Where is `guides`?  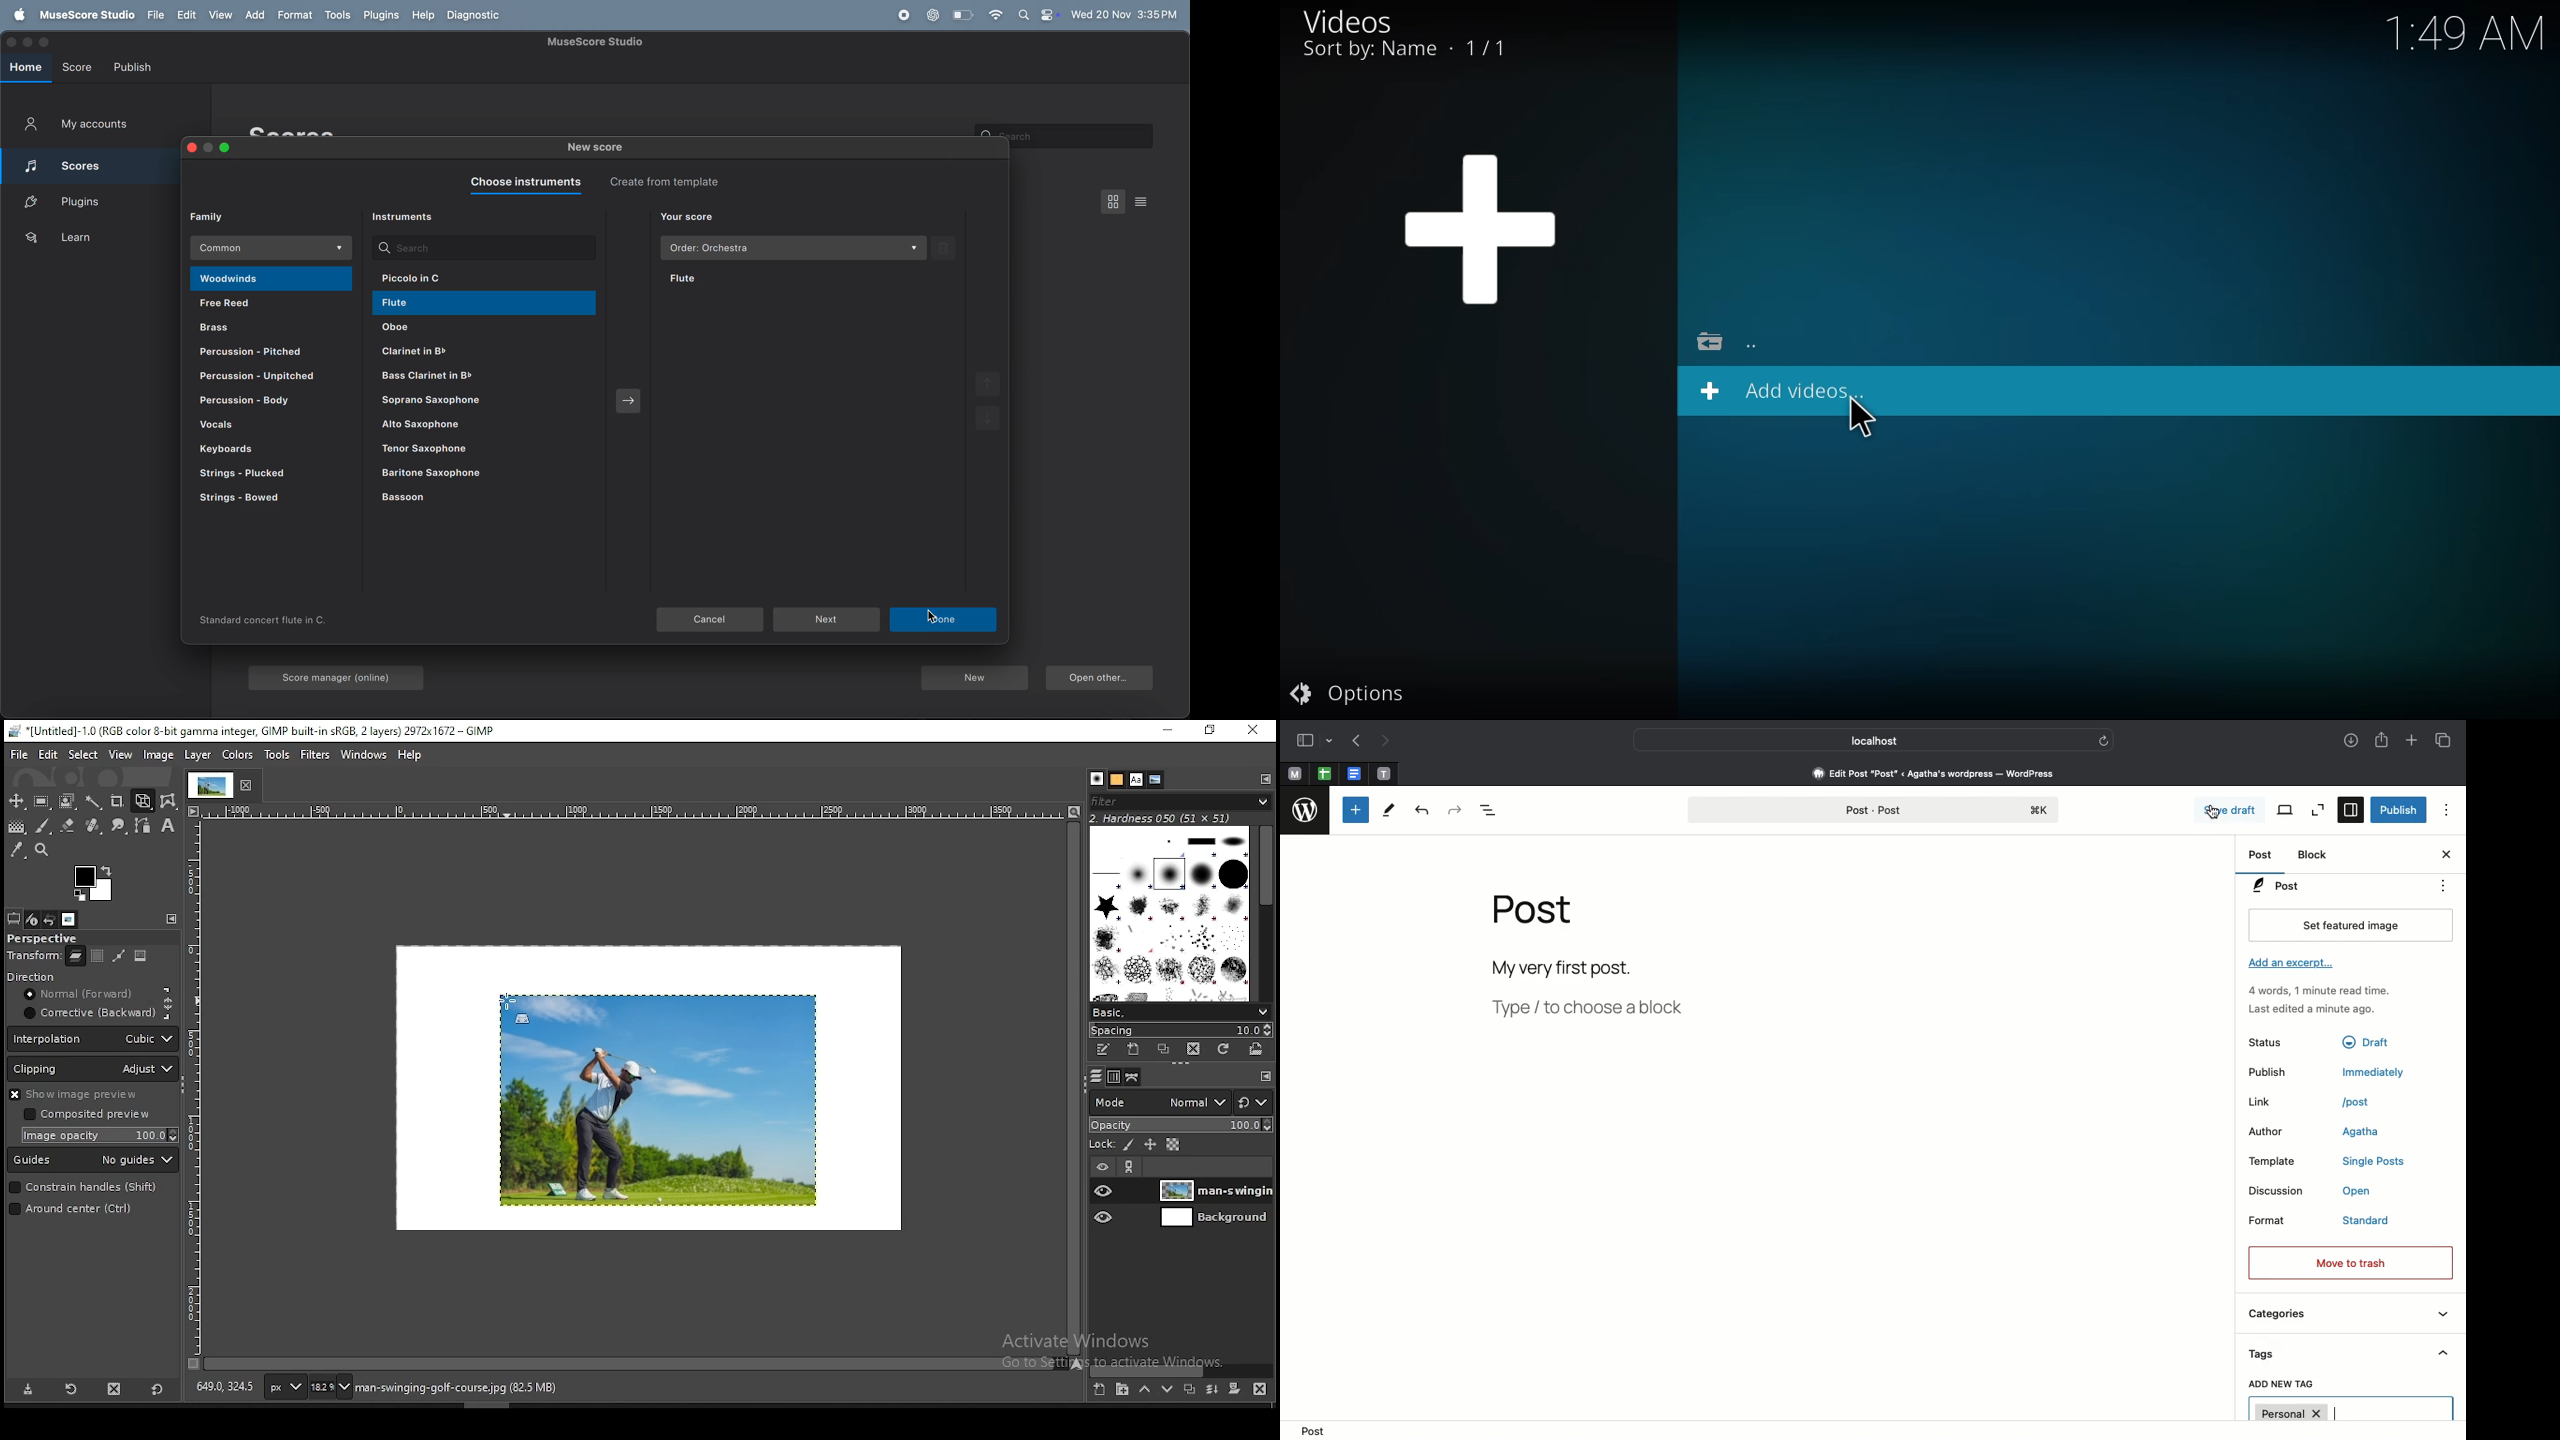 guides is located at coordinates (94, 1161).